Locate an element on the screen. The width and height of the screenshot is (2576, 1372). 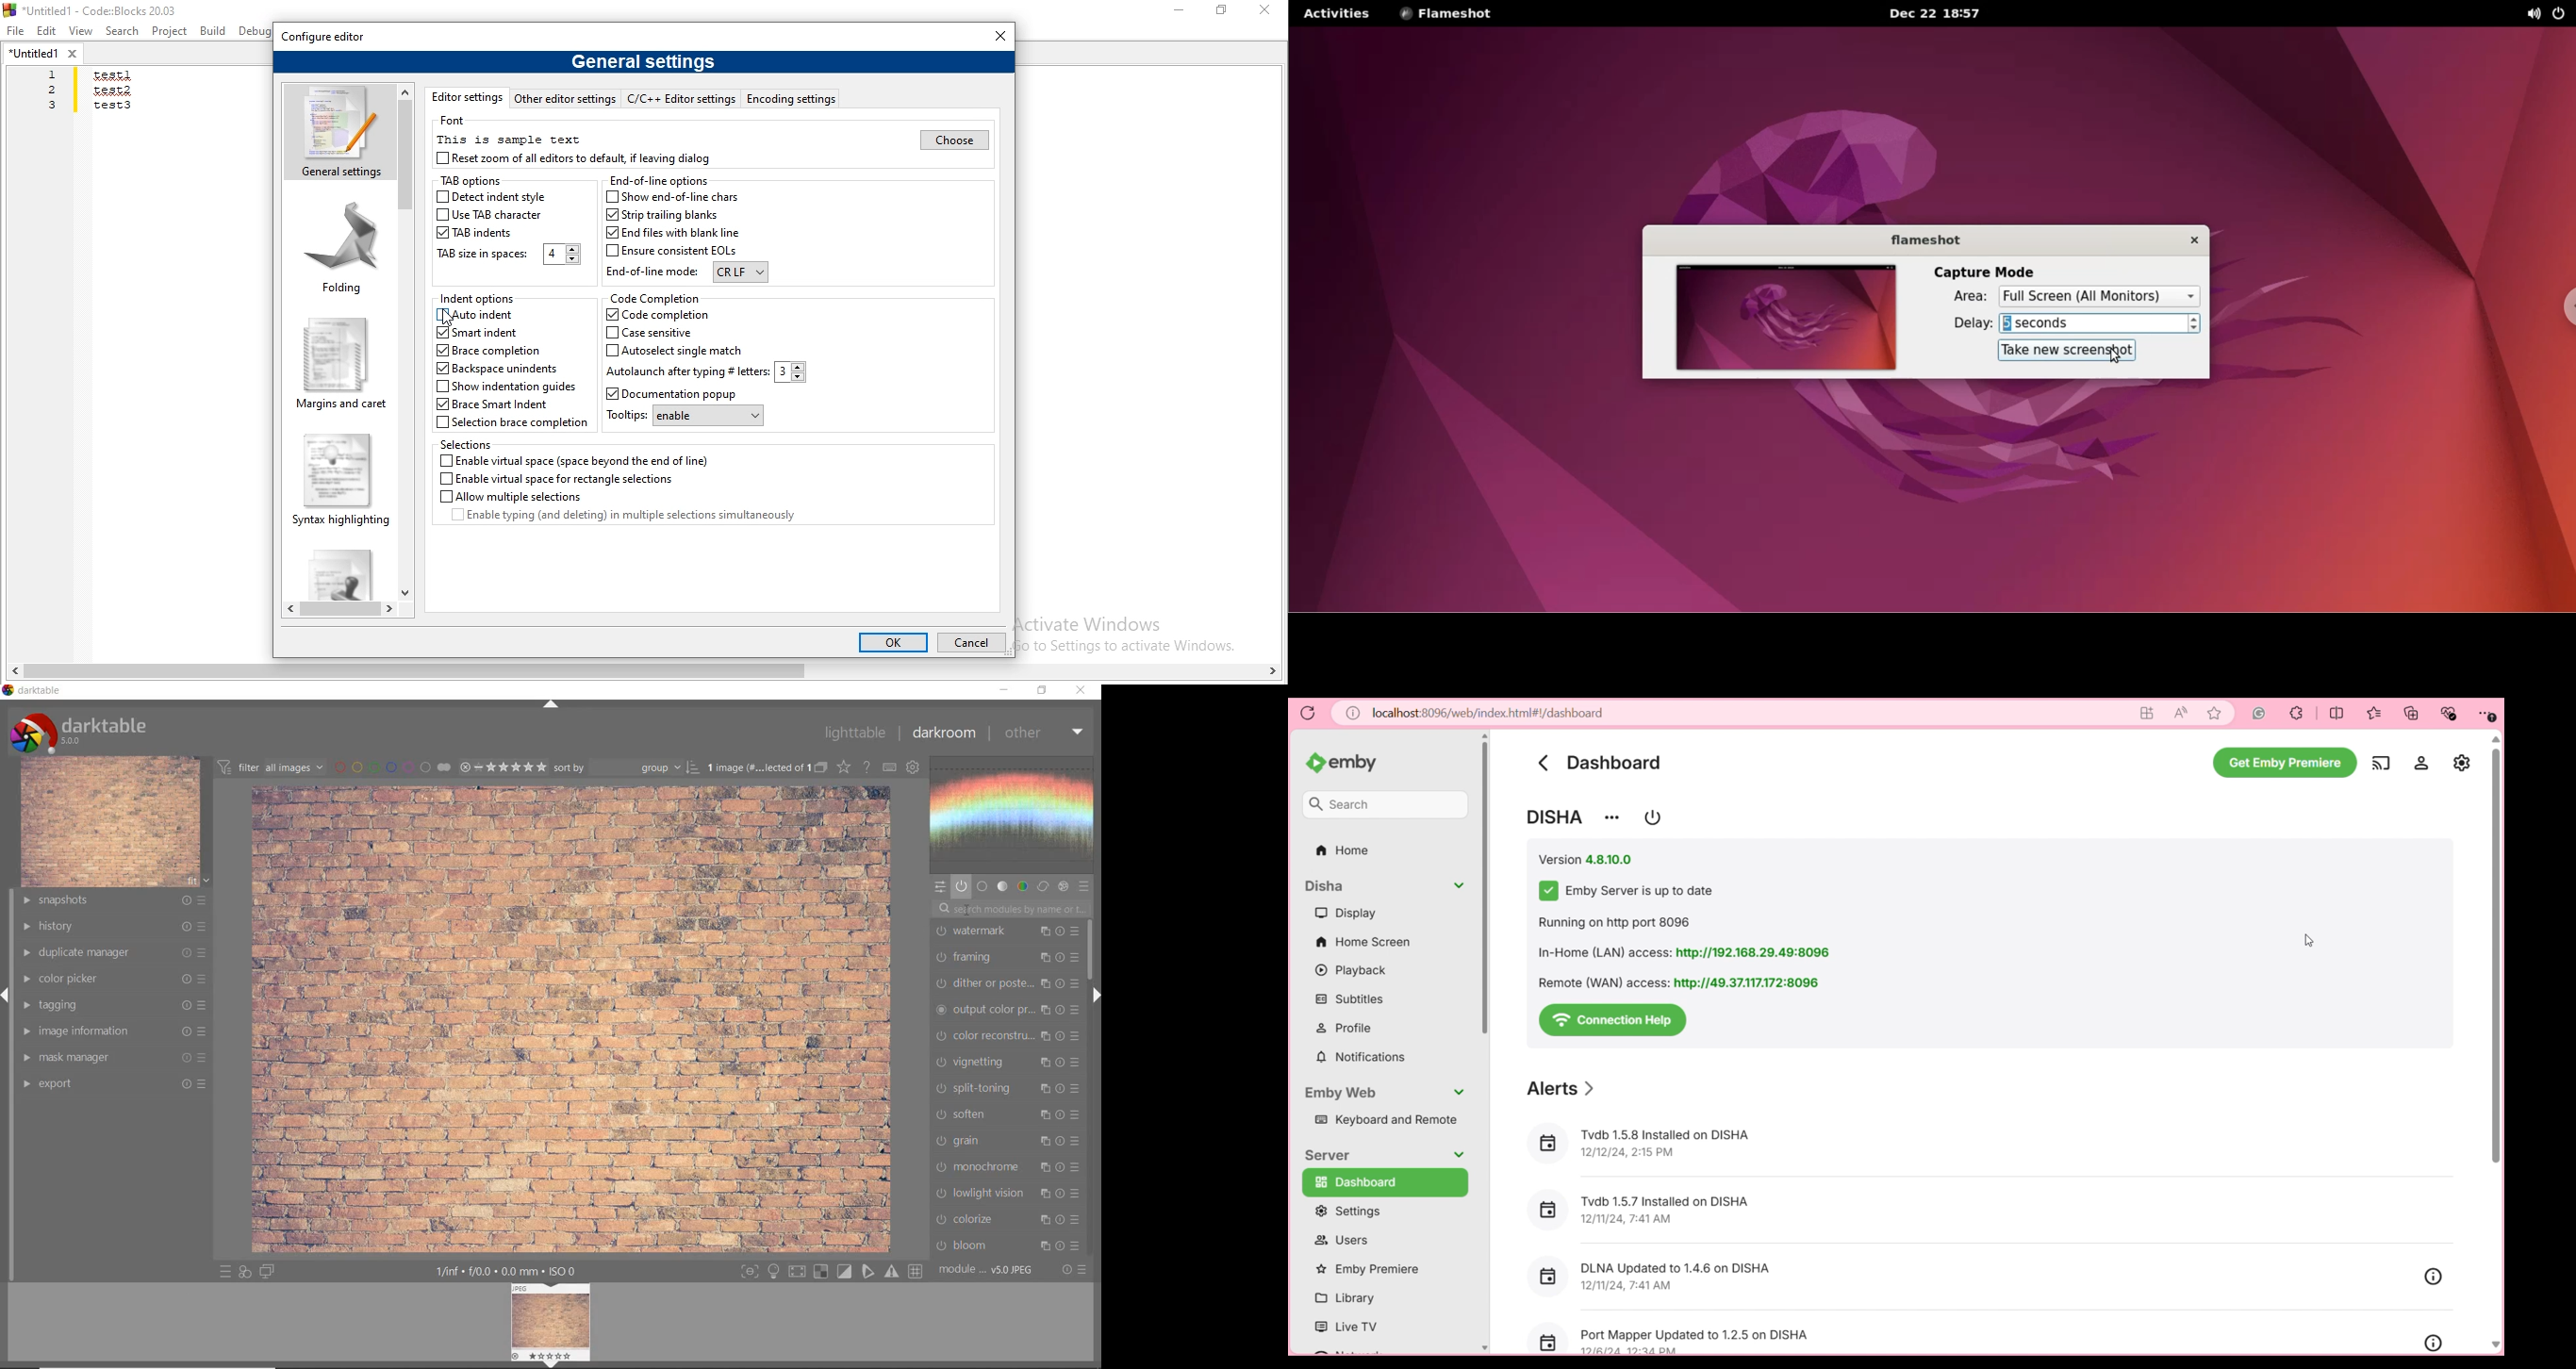
general settings is located at coordinates (643, 60).